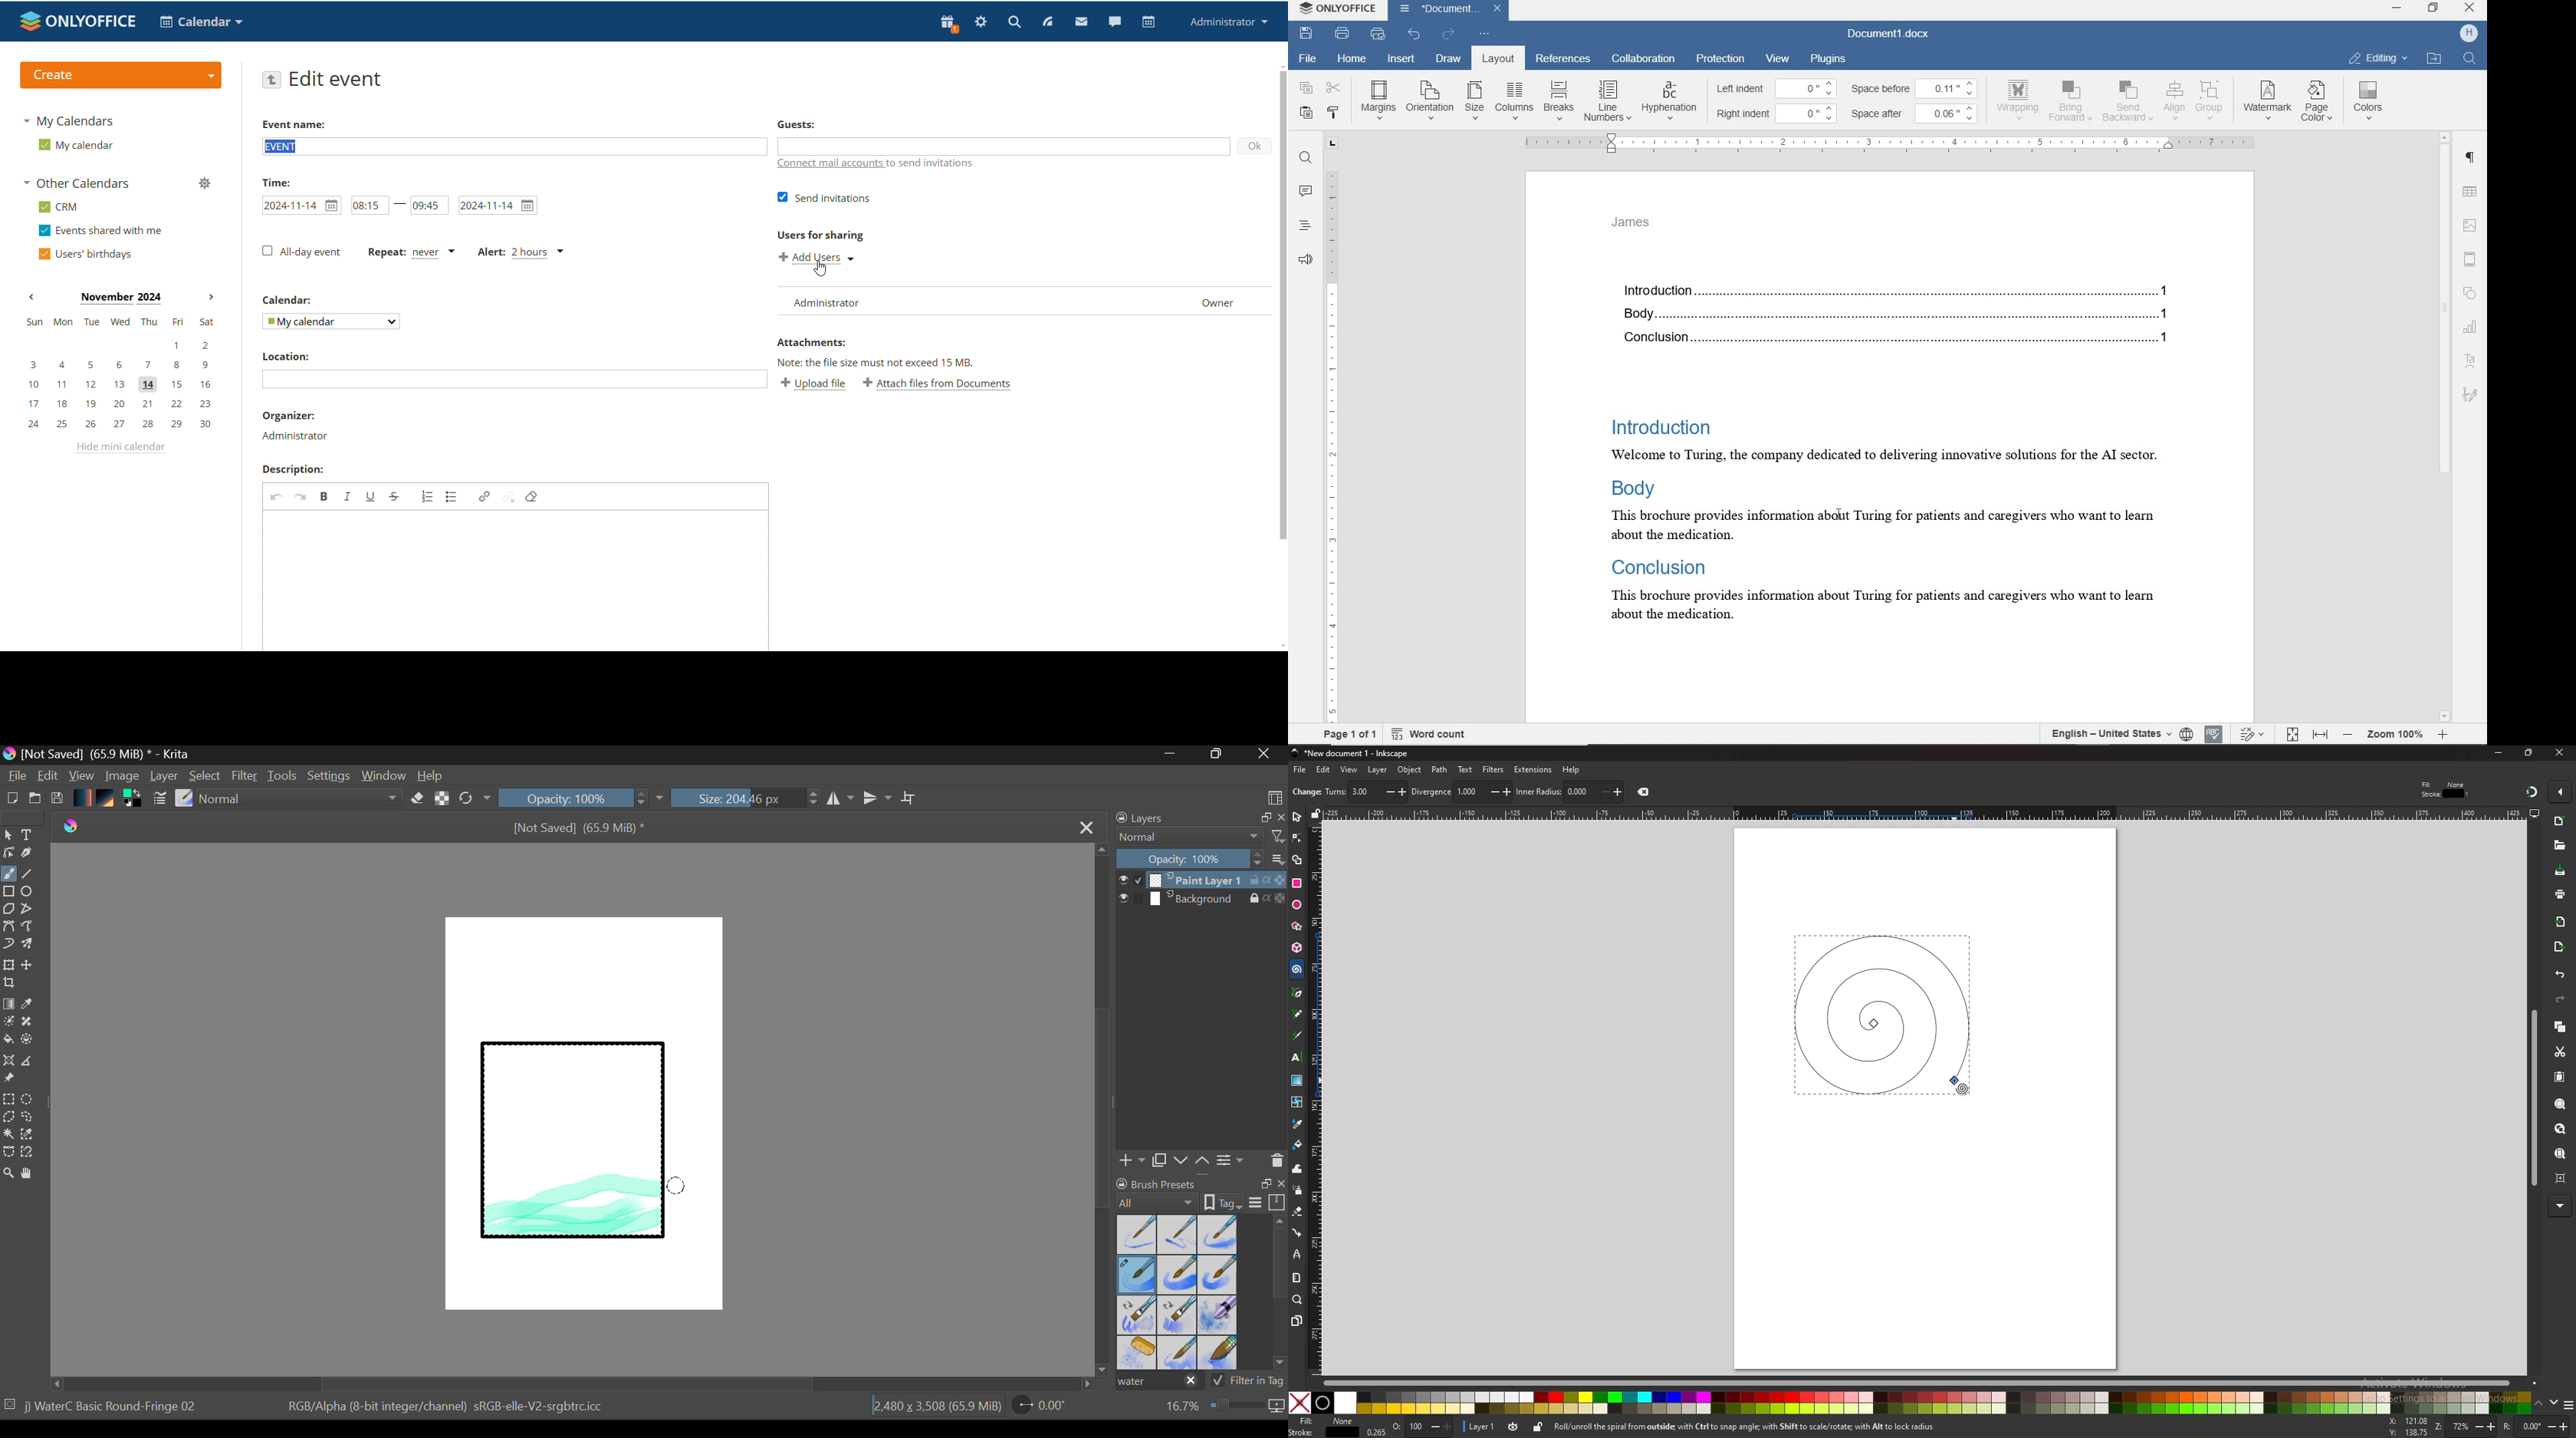  I want to click on remove format, so click(531, 498).